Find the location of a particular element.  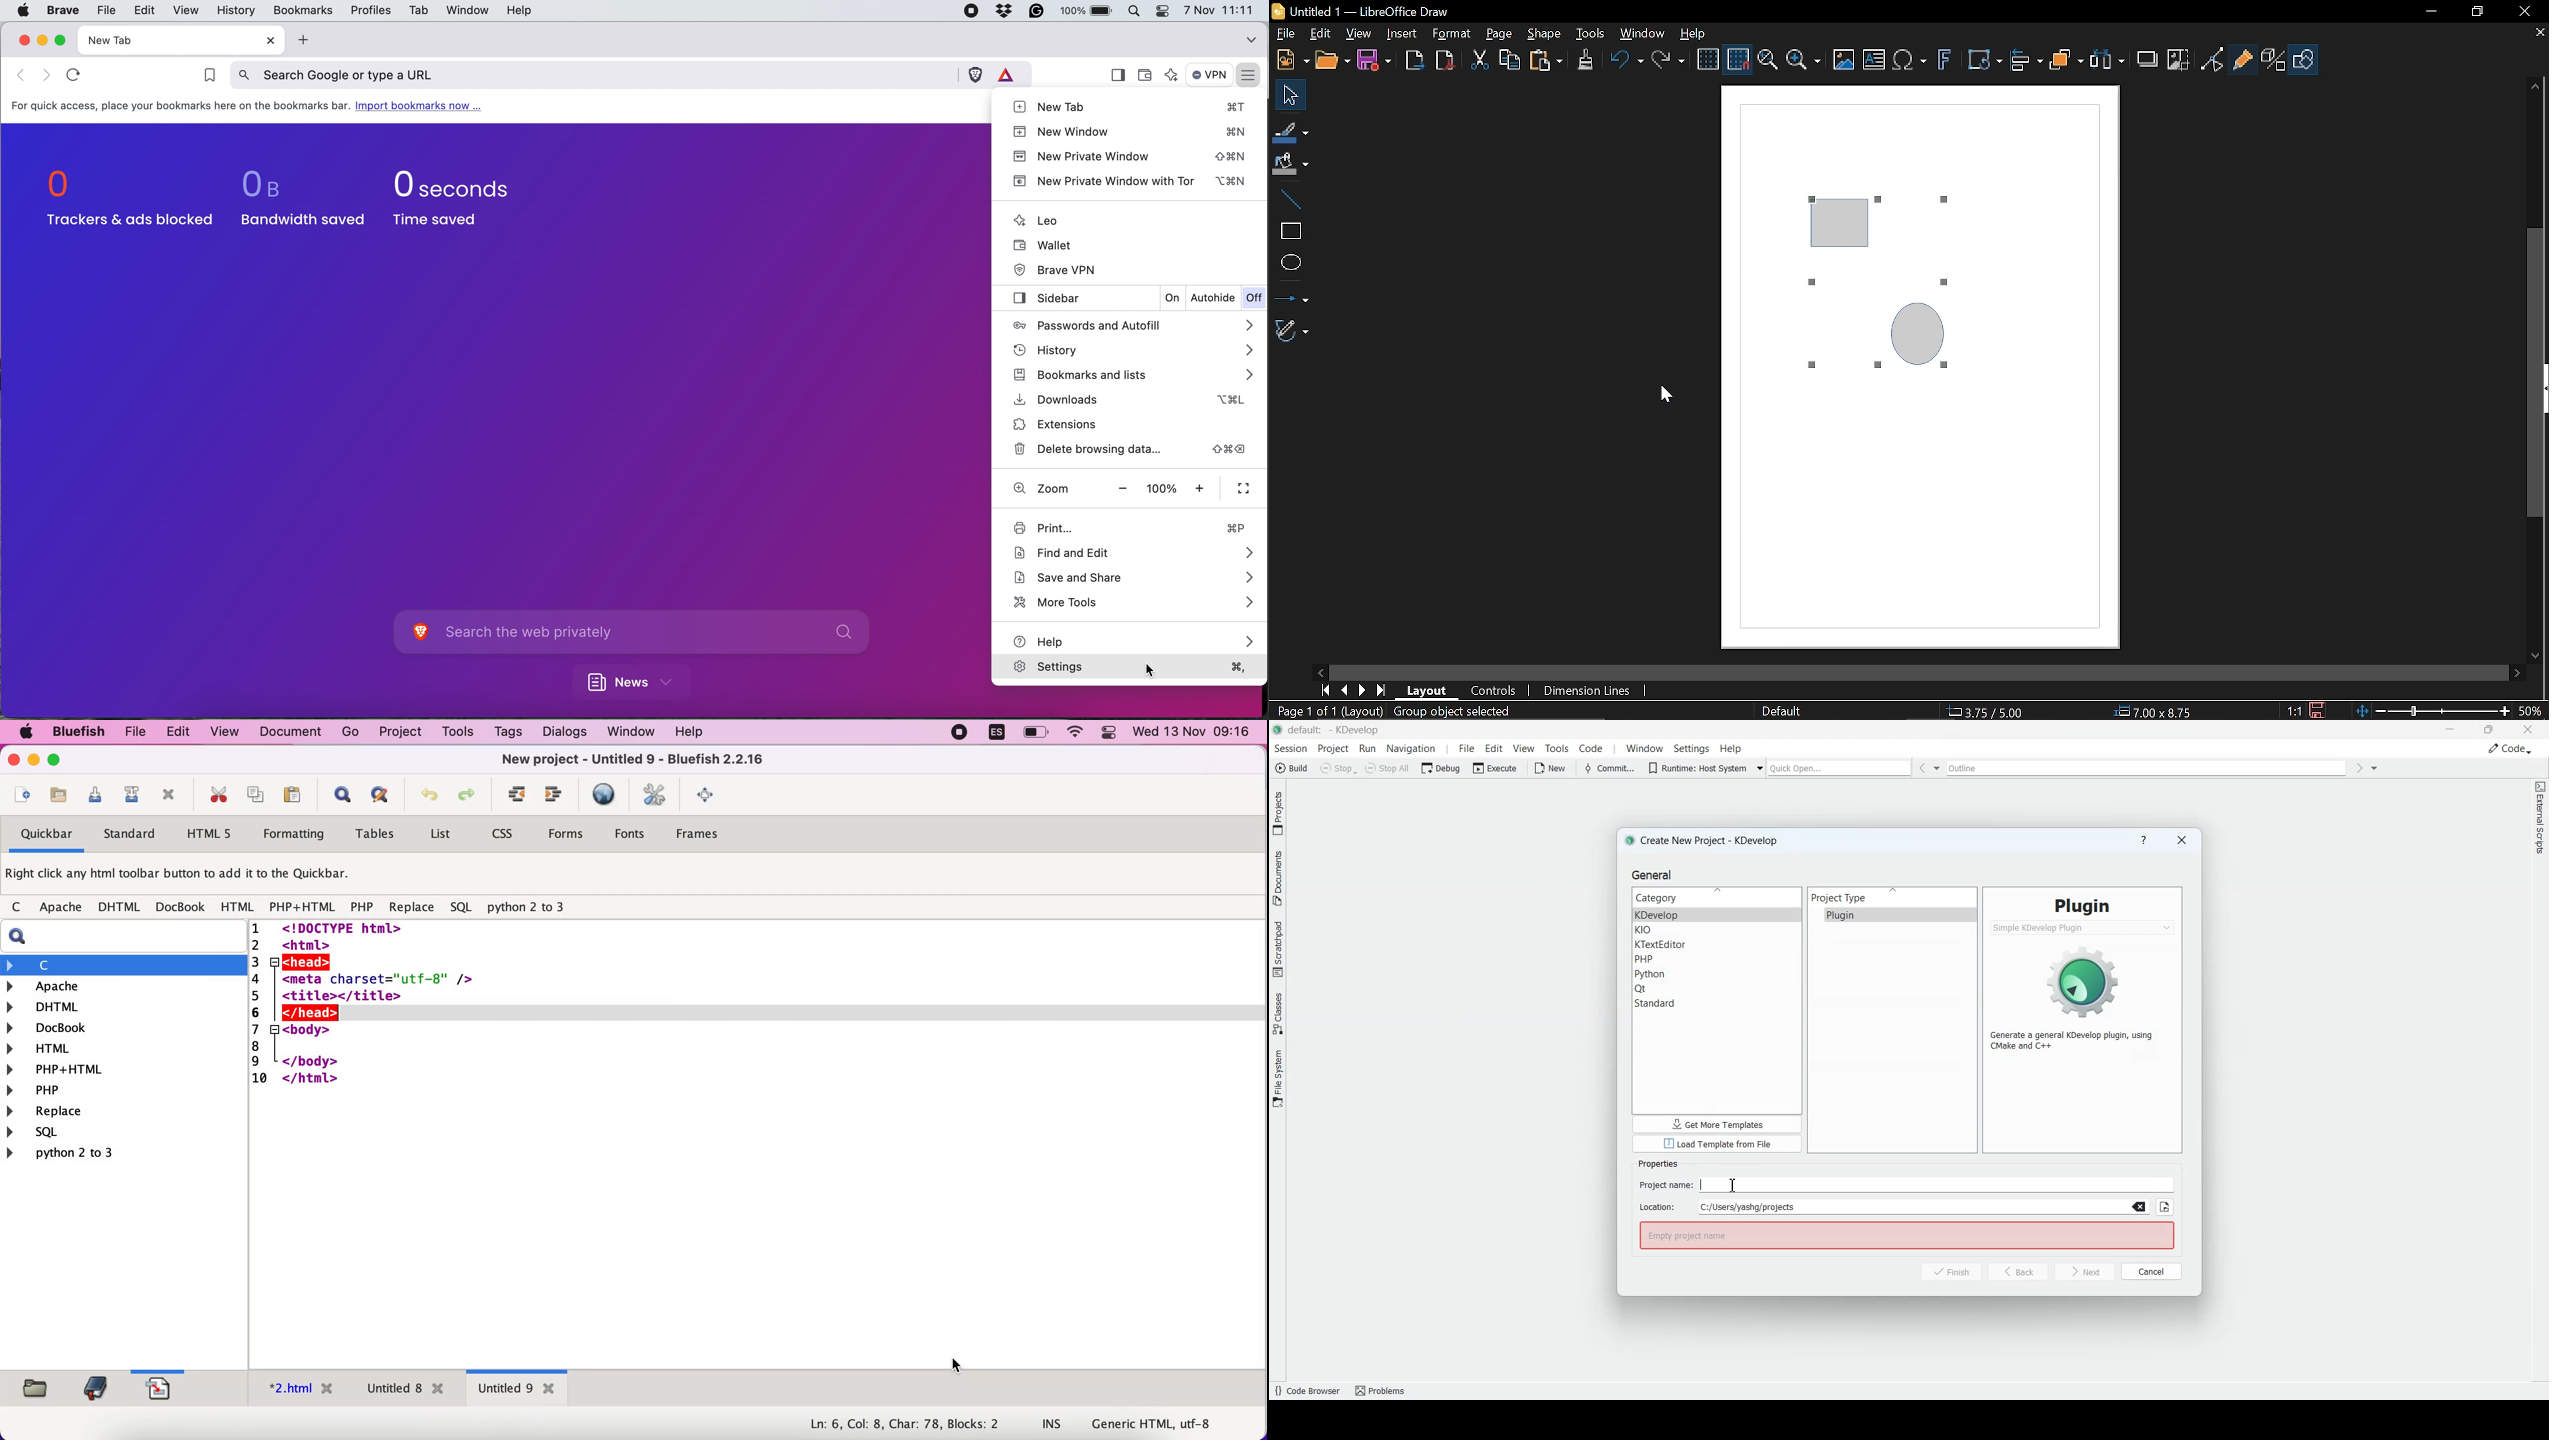

Arrange is located at coordinates (2068, 61).